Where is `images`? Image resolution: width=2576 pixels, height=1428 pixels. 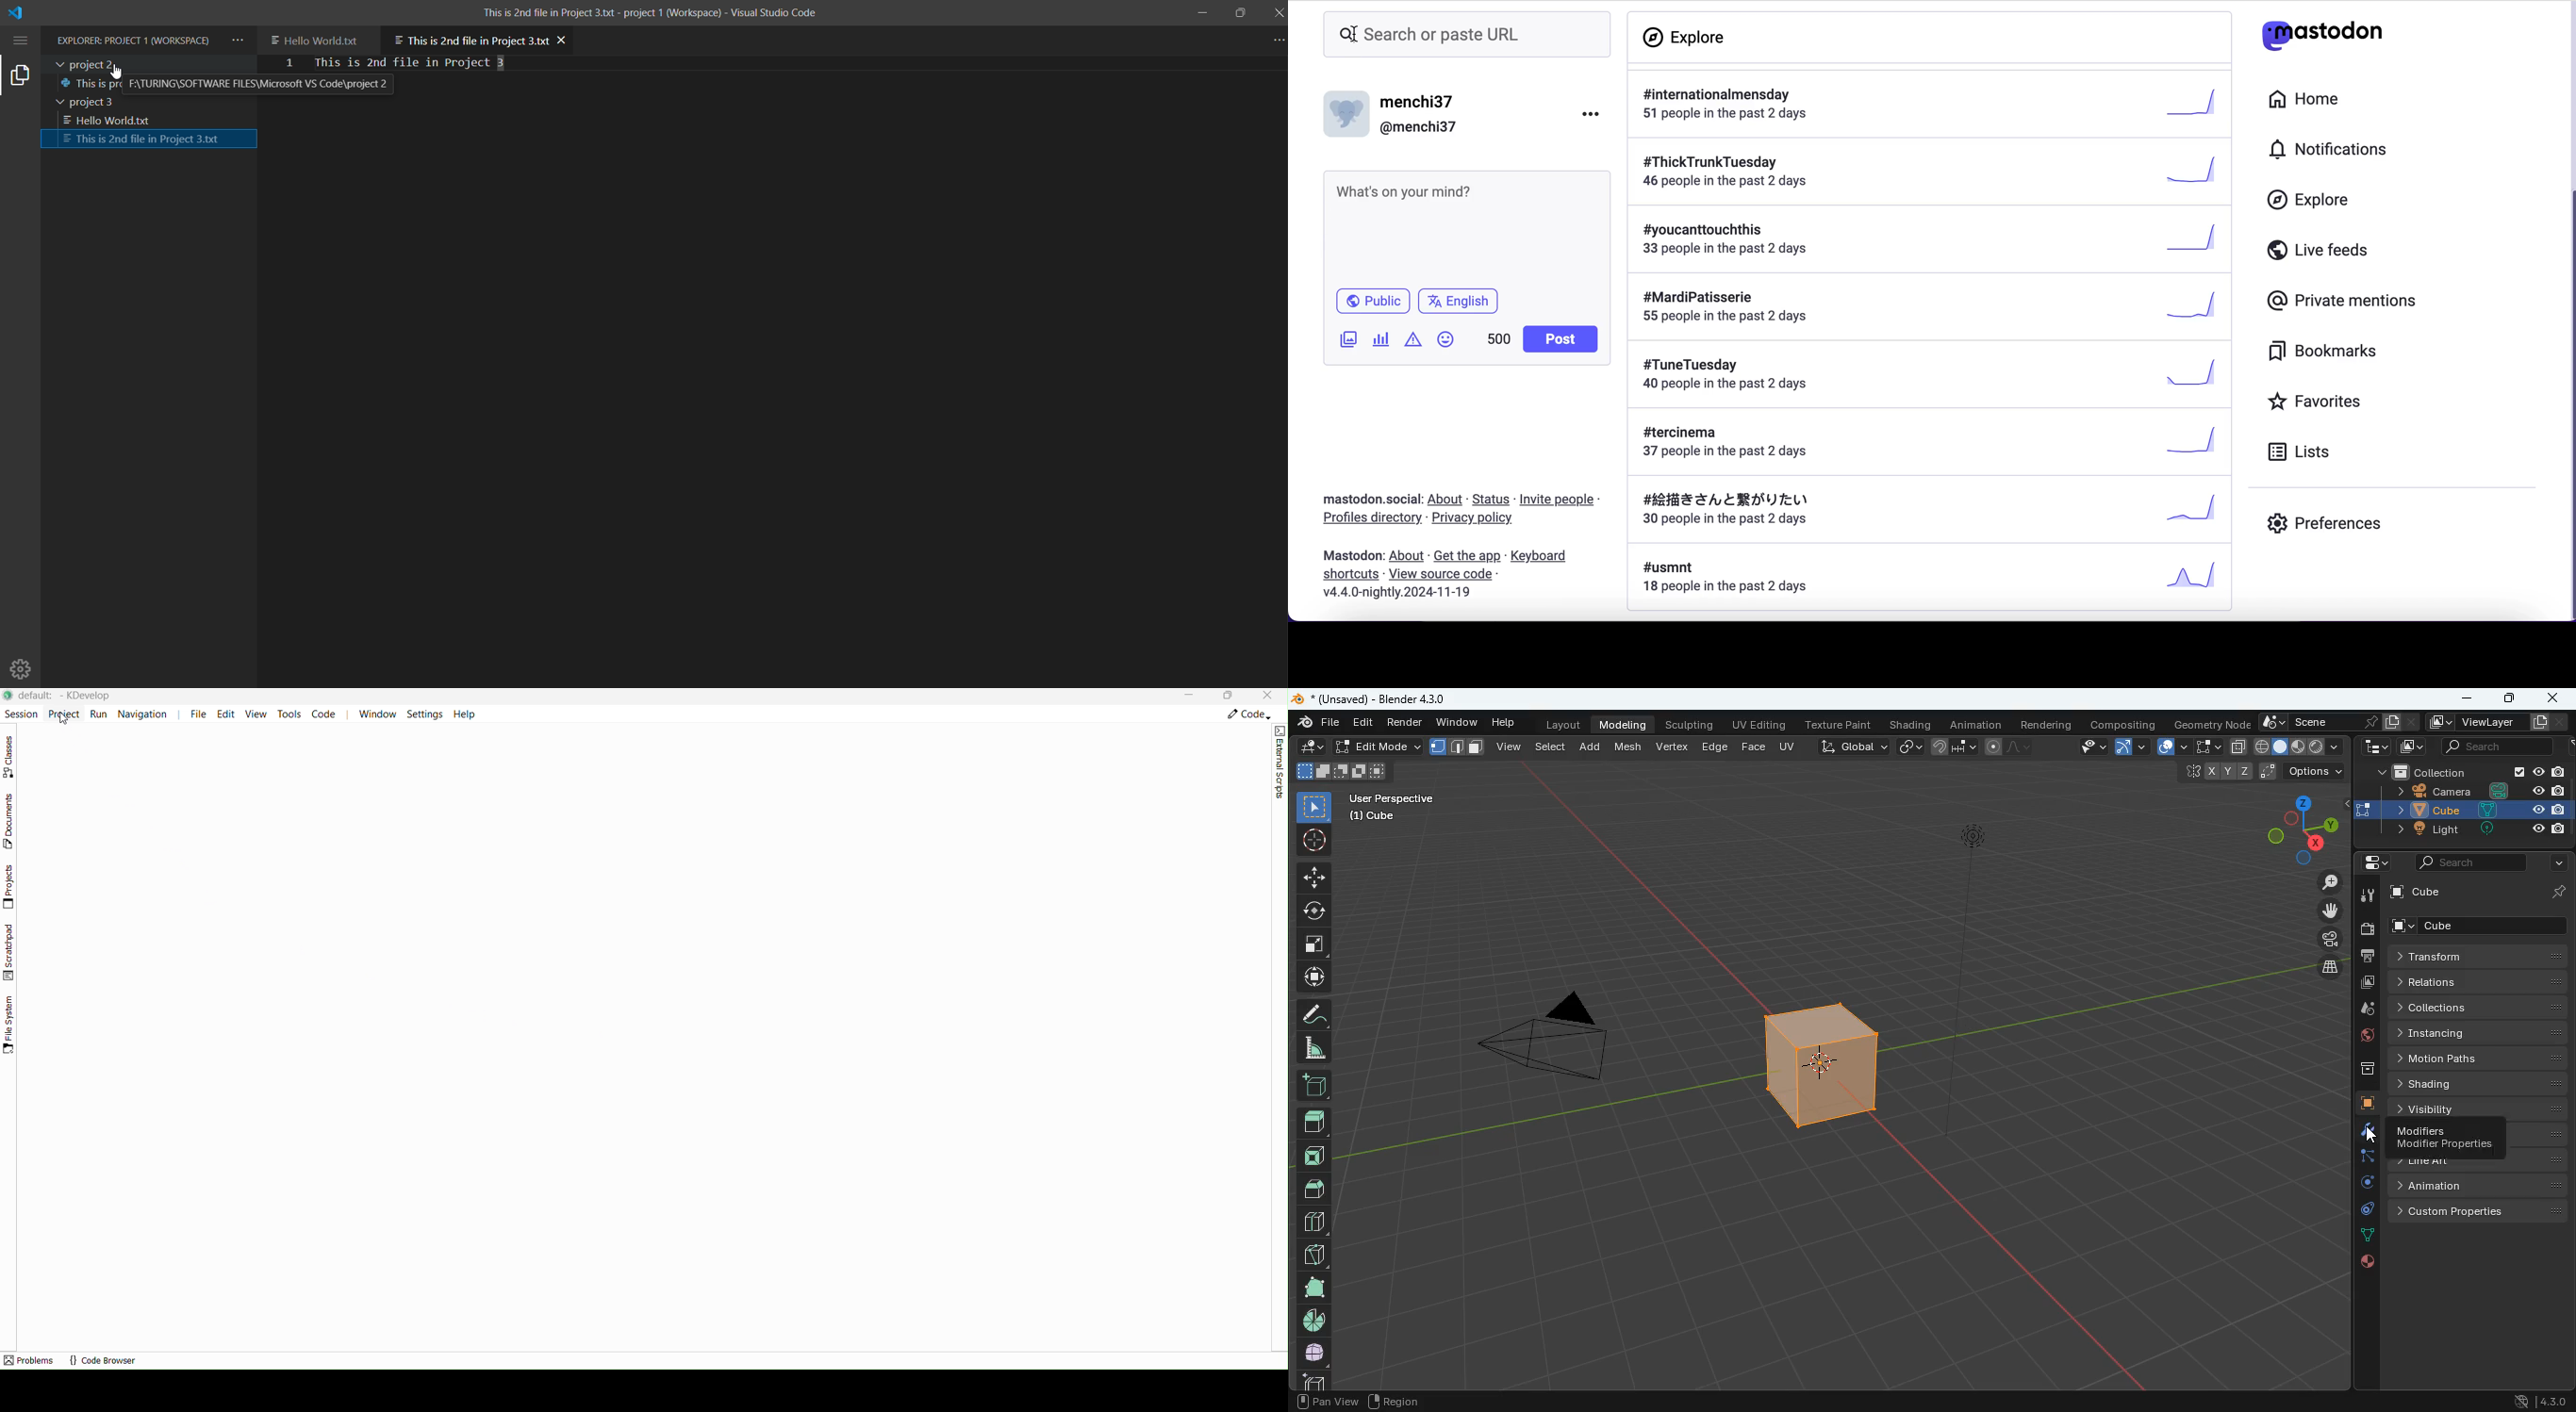
images is located at coordinates (2363, 984).